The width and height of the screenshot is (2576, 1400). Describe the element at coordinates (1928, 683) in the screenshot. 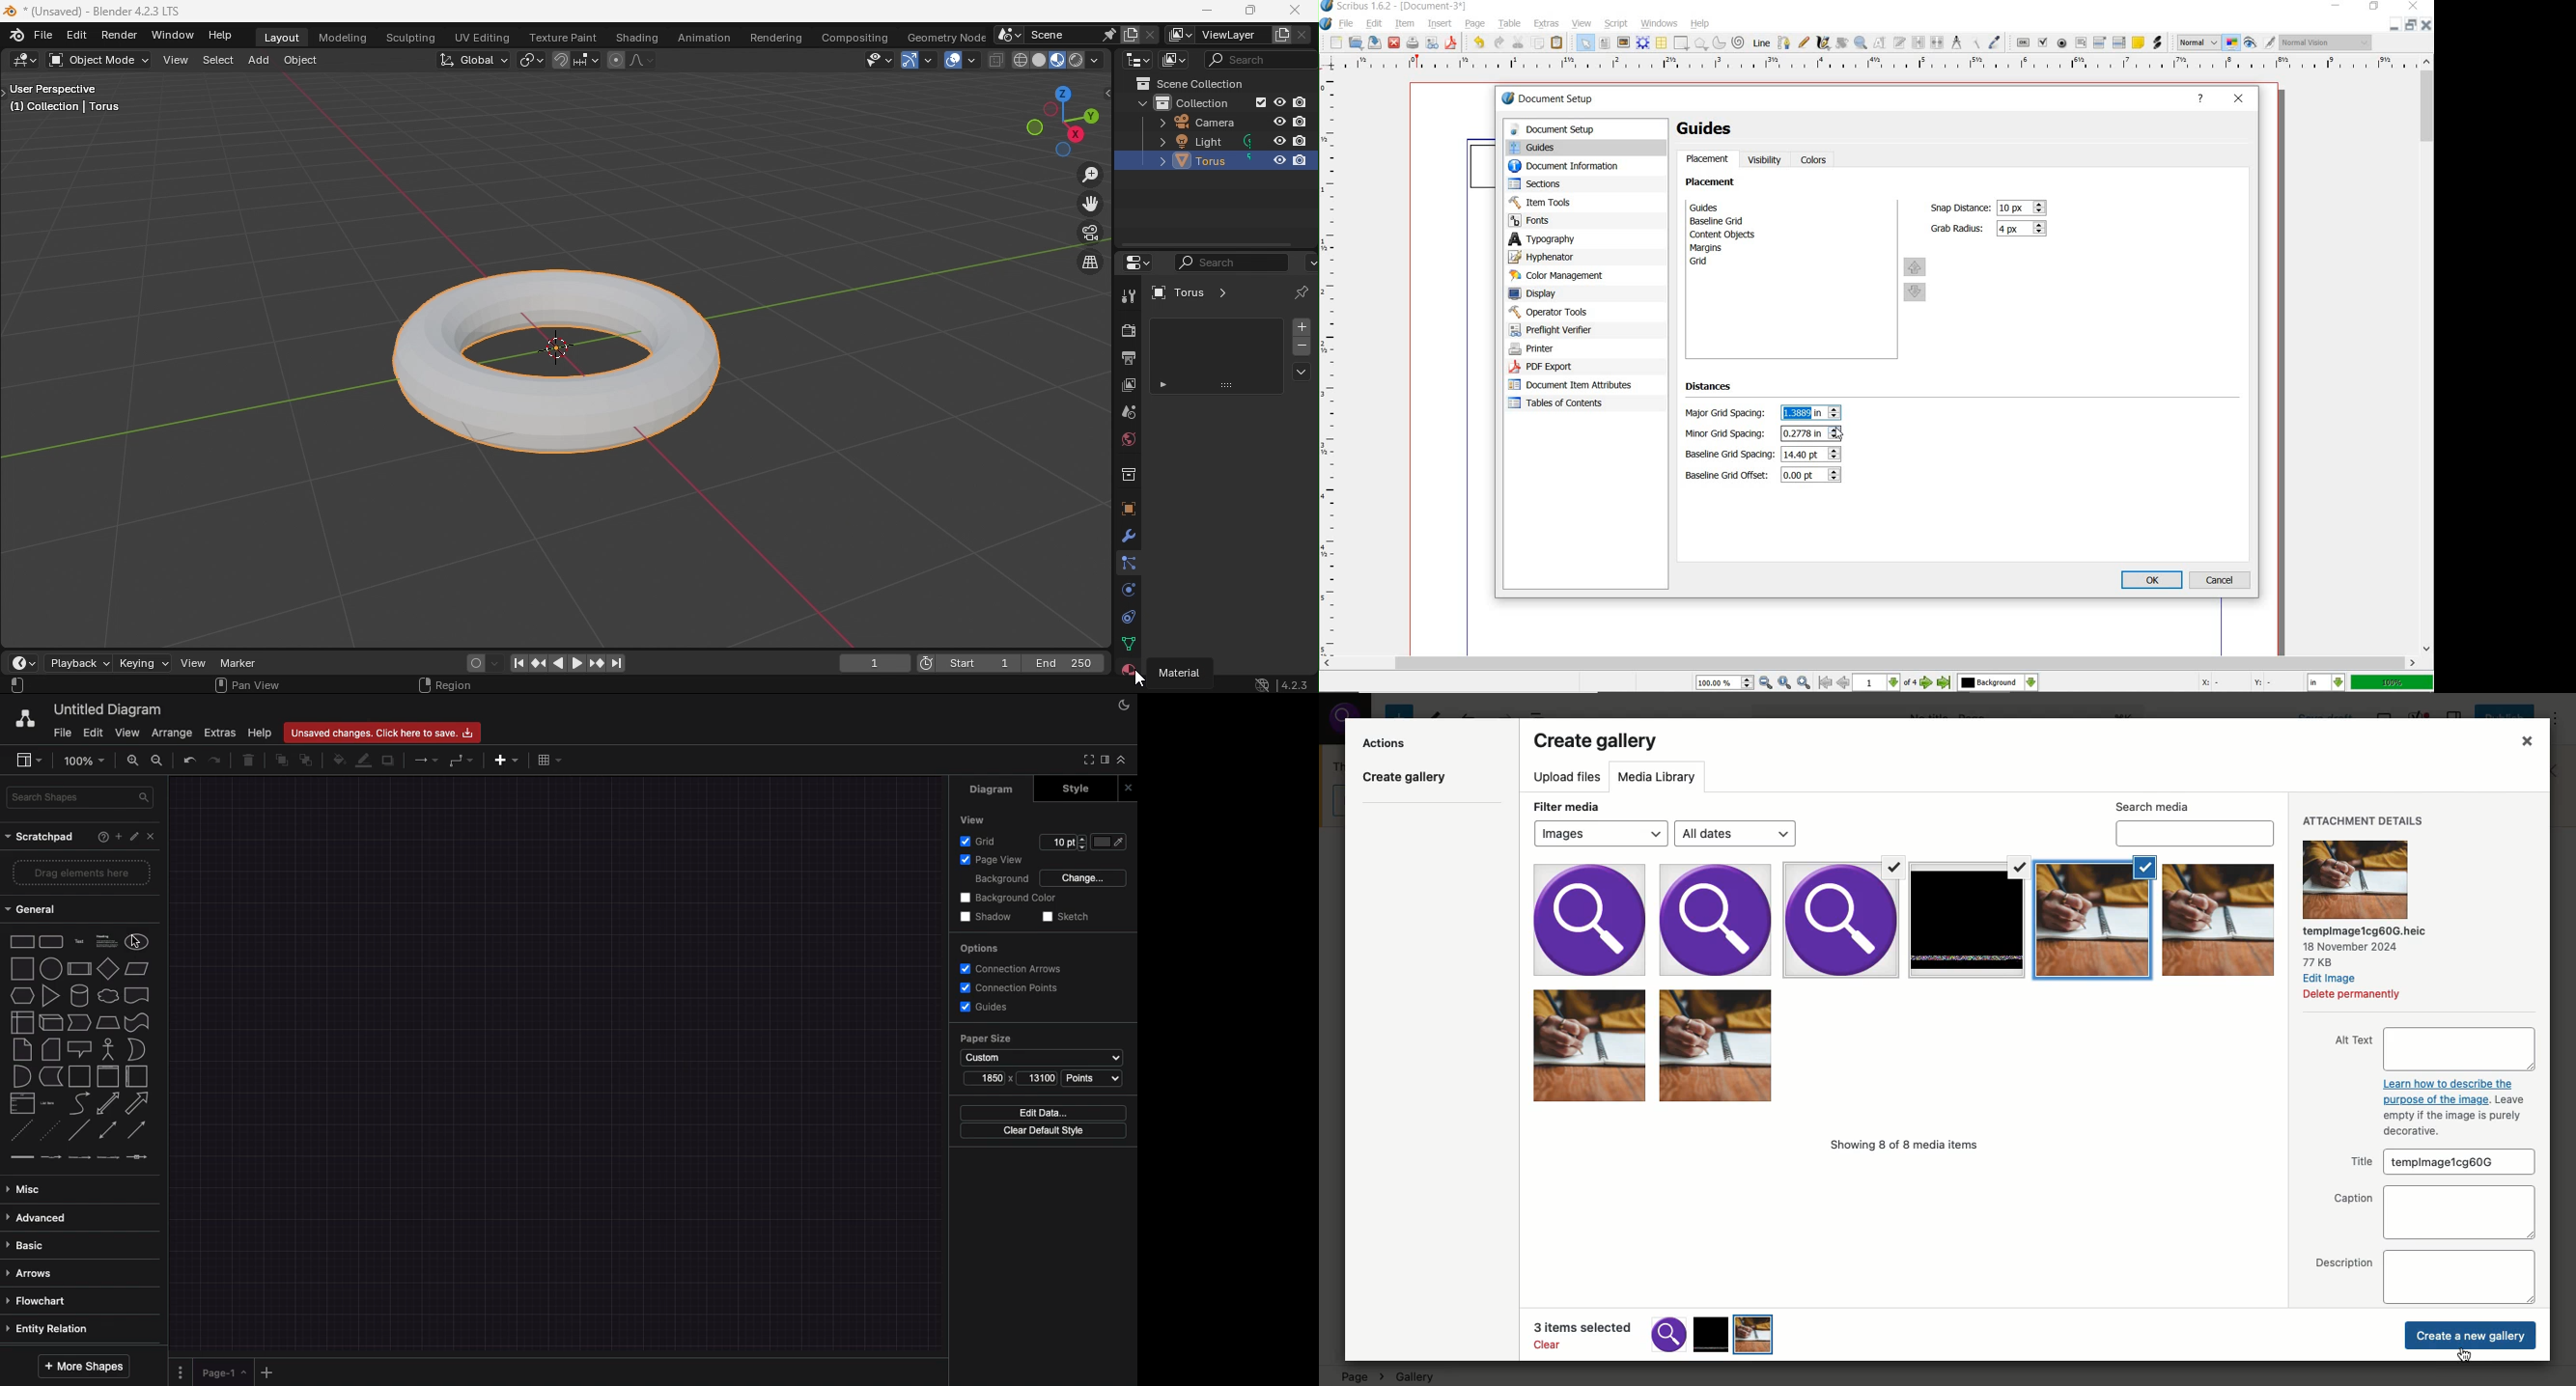

I see `go to next page` at that location.